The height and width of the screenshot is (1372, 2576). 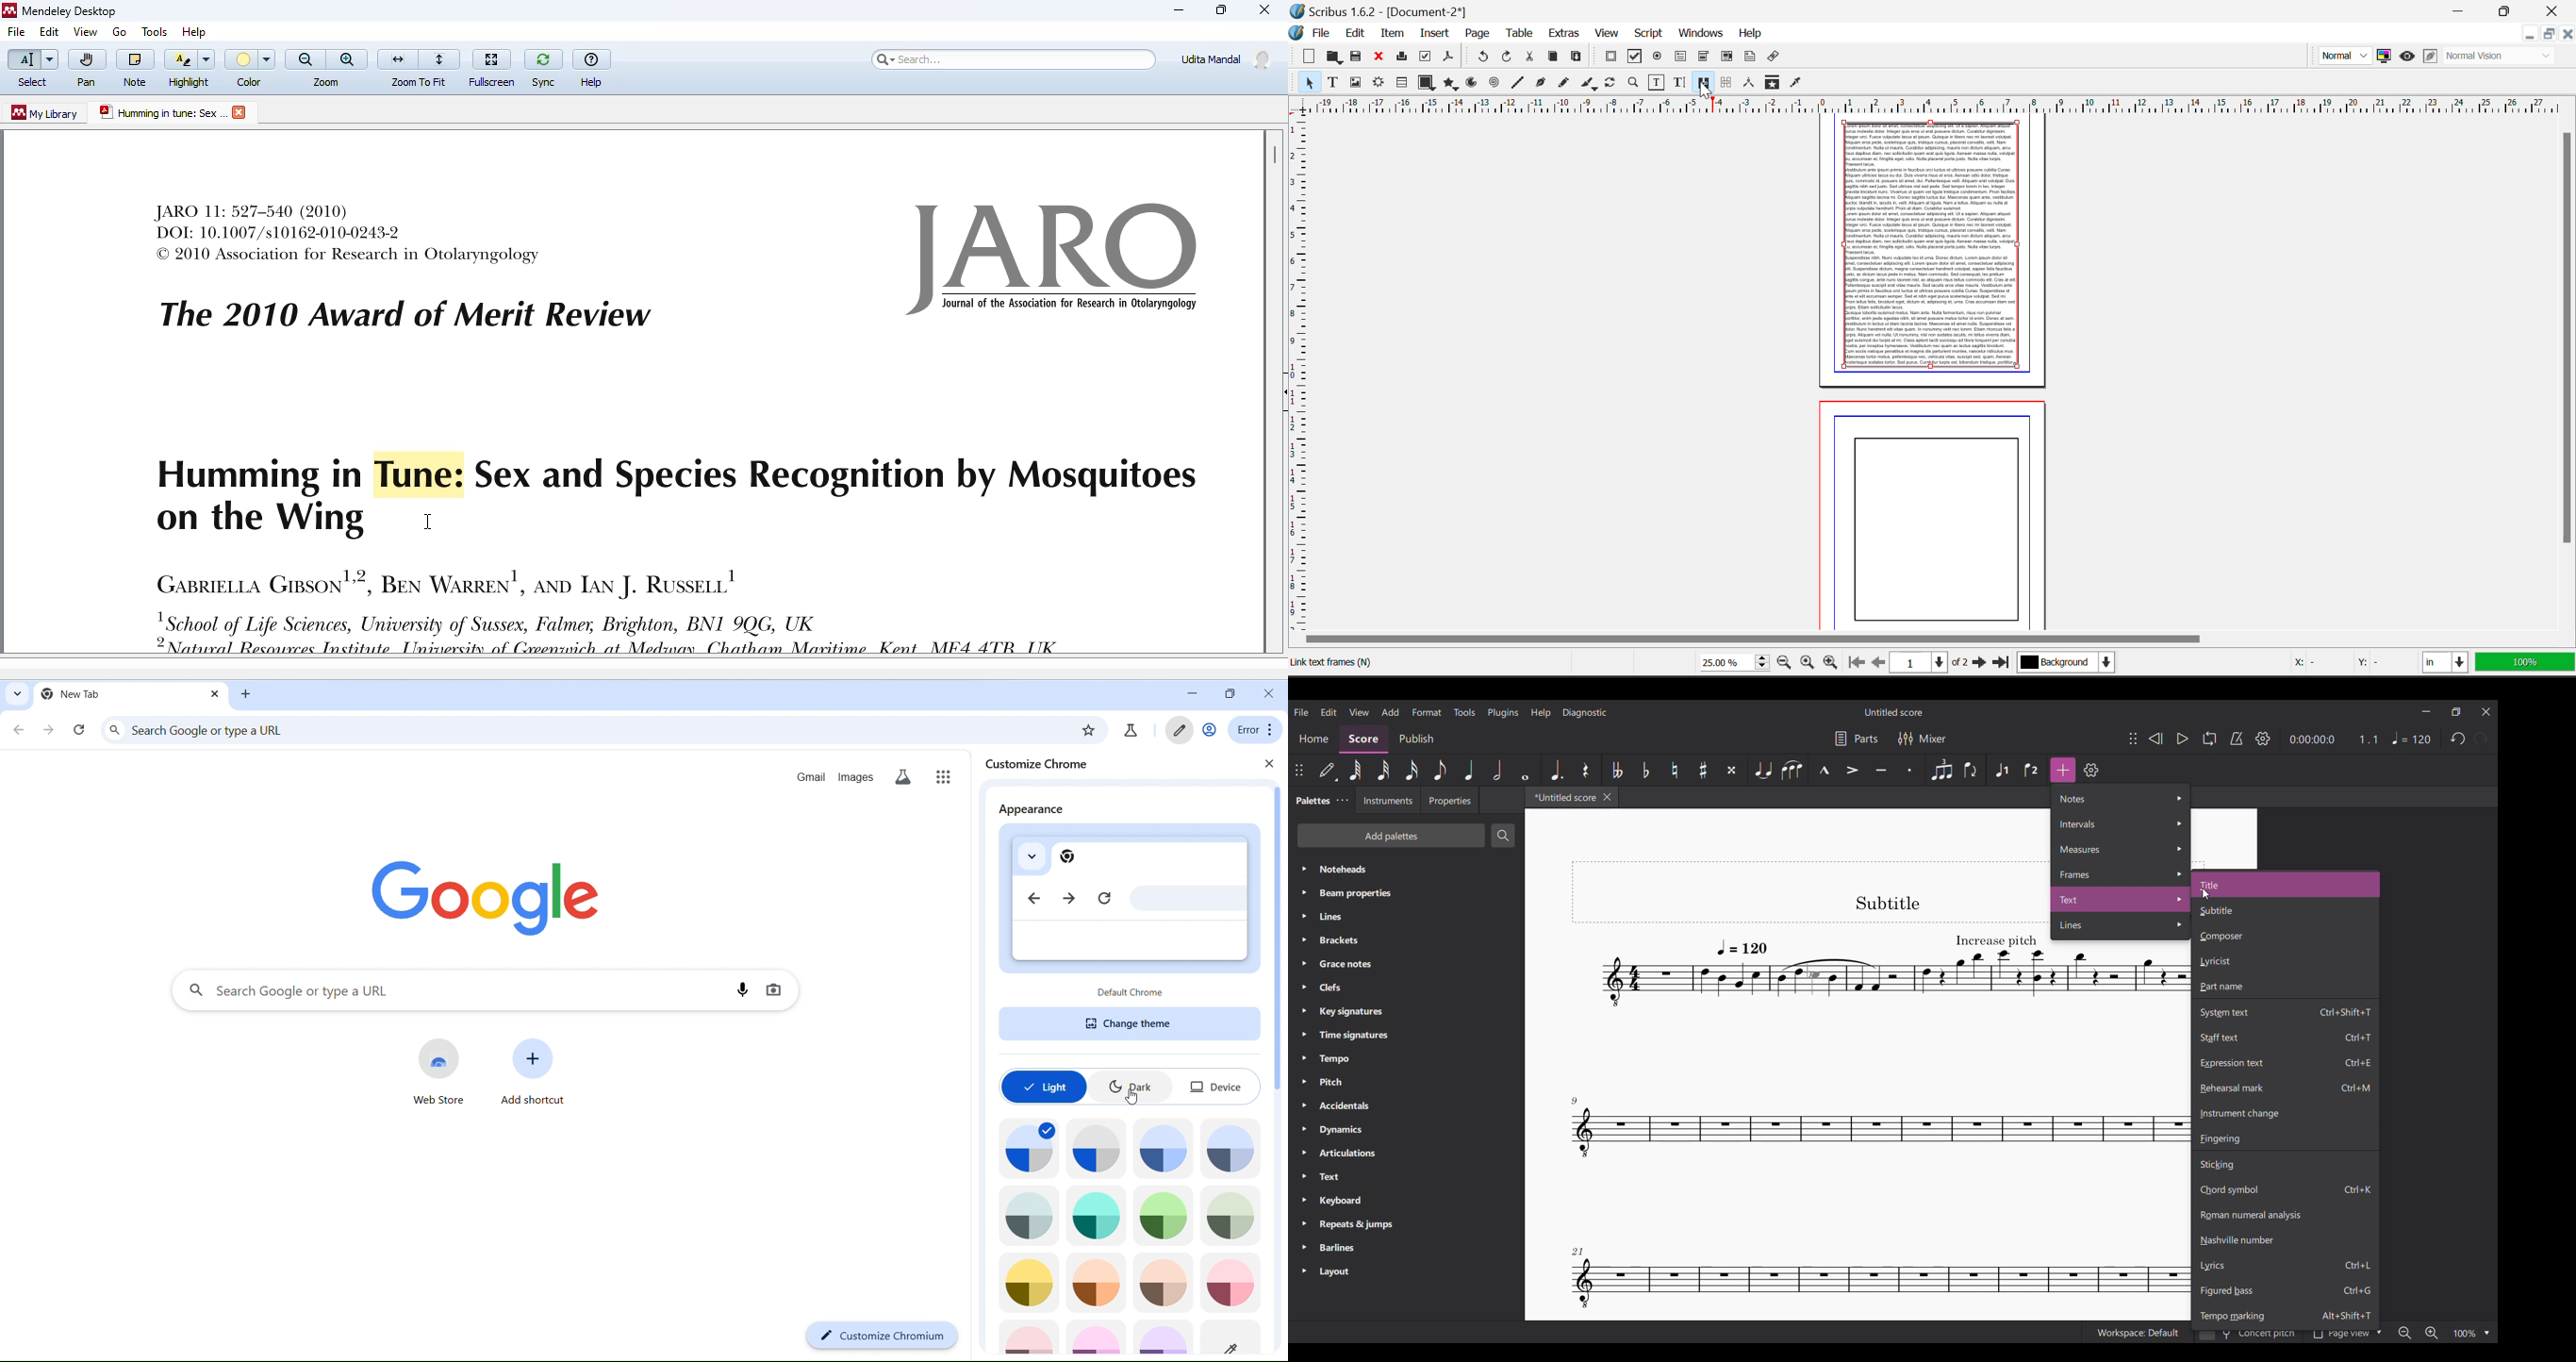 I want to click on Measurement Unit, so click(x=2447, y=666).